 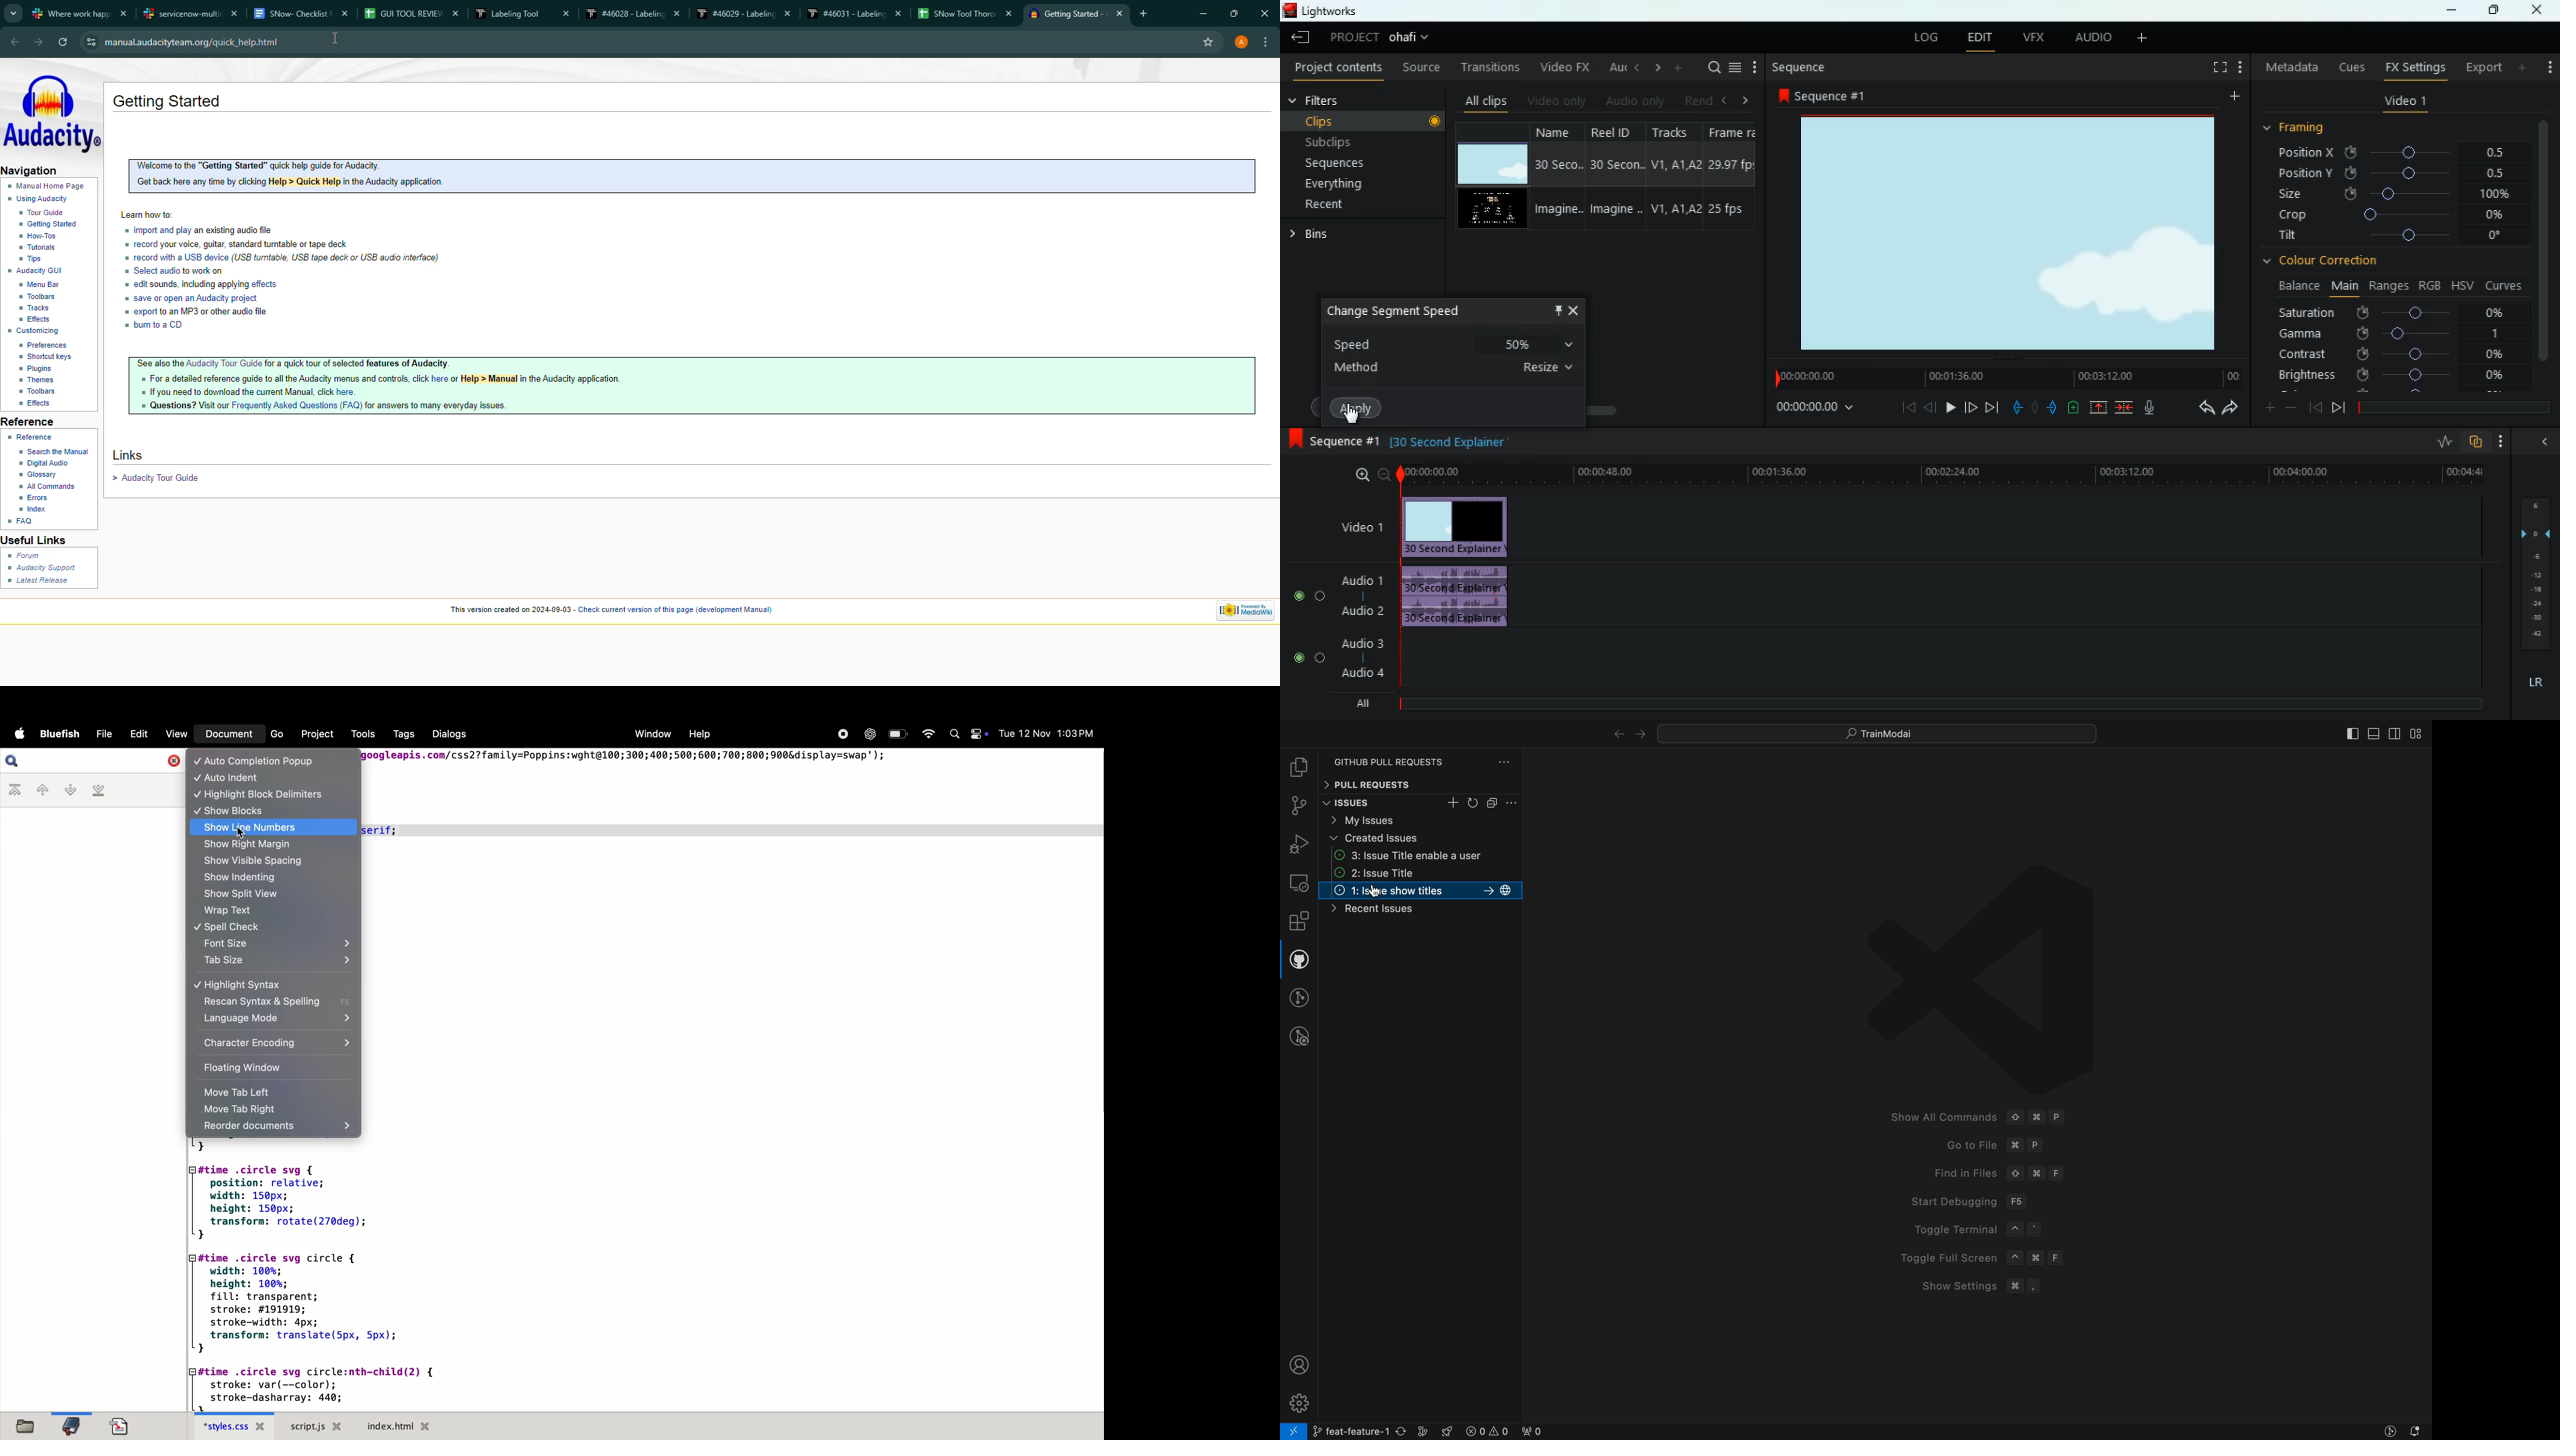 I want to click on minimize, so click(x=1199, y=15).